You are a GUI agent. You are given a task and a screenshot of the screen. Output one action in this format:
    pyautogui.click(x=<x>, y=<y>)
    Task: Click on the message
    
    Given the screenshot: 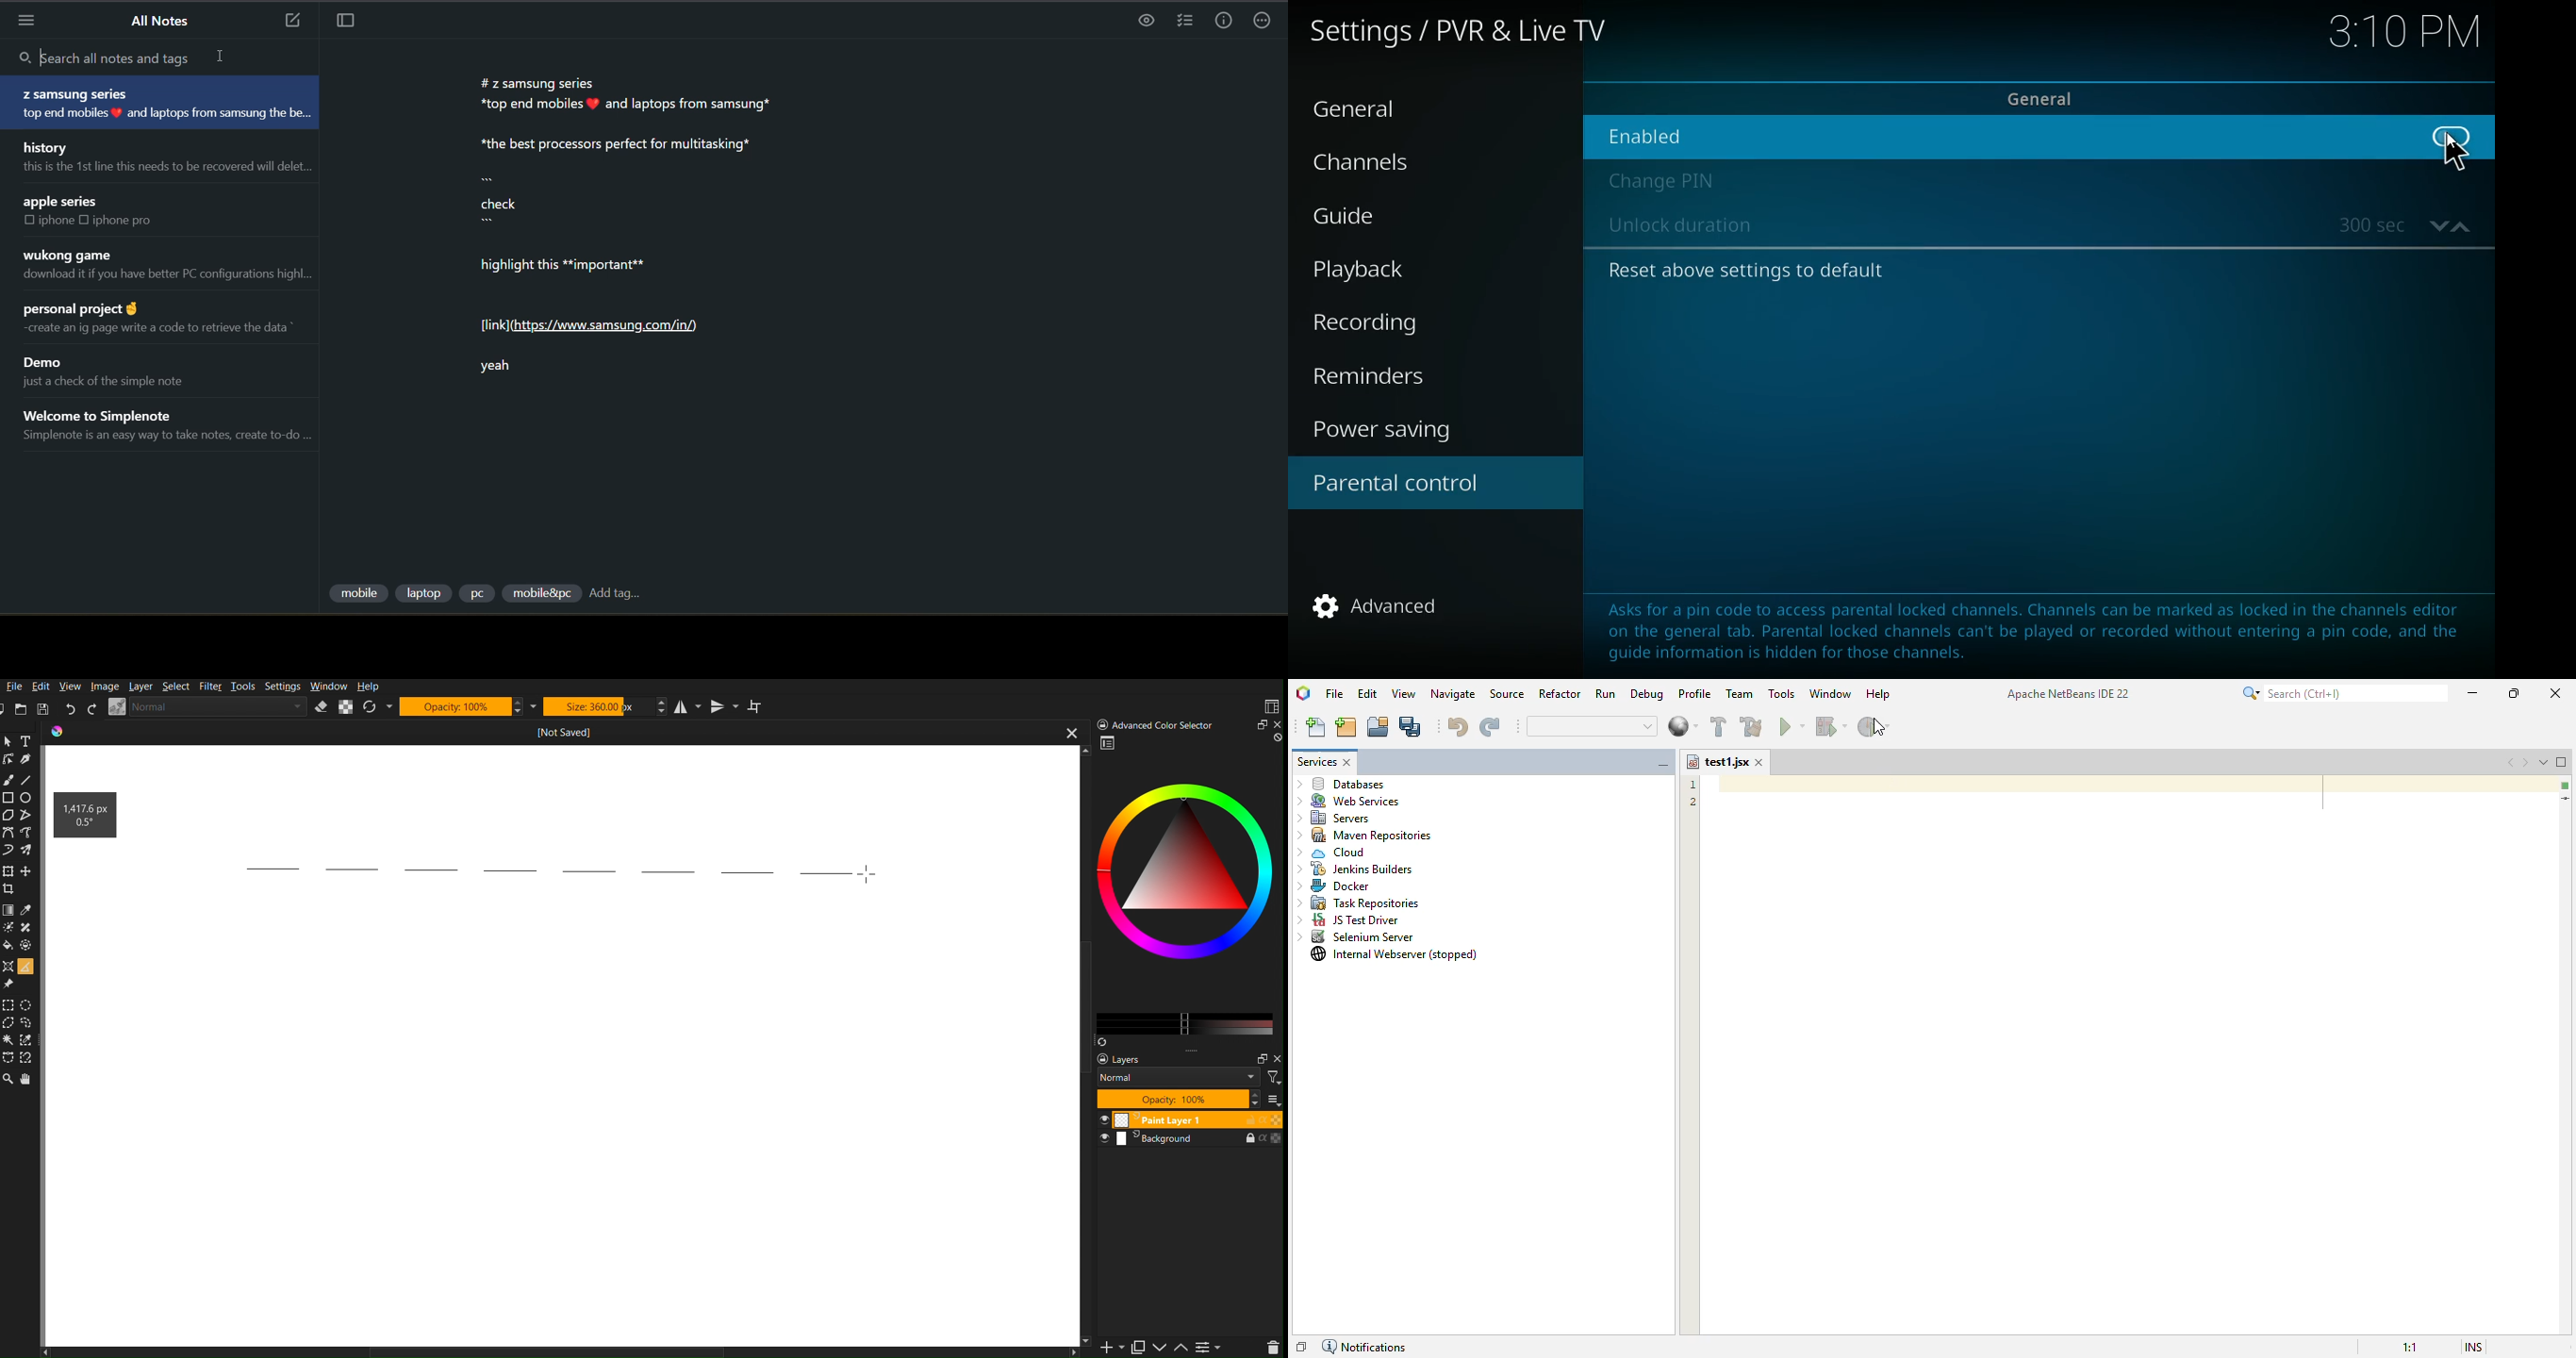 What is the action you would take?
    pyautogui.click(x=2023, y=626)
    